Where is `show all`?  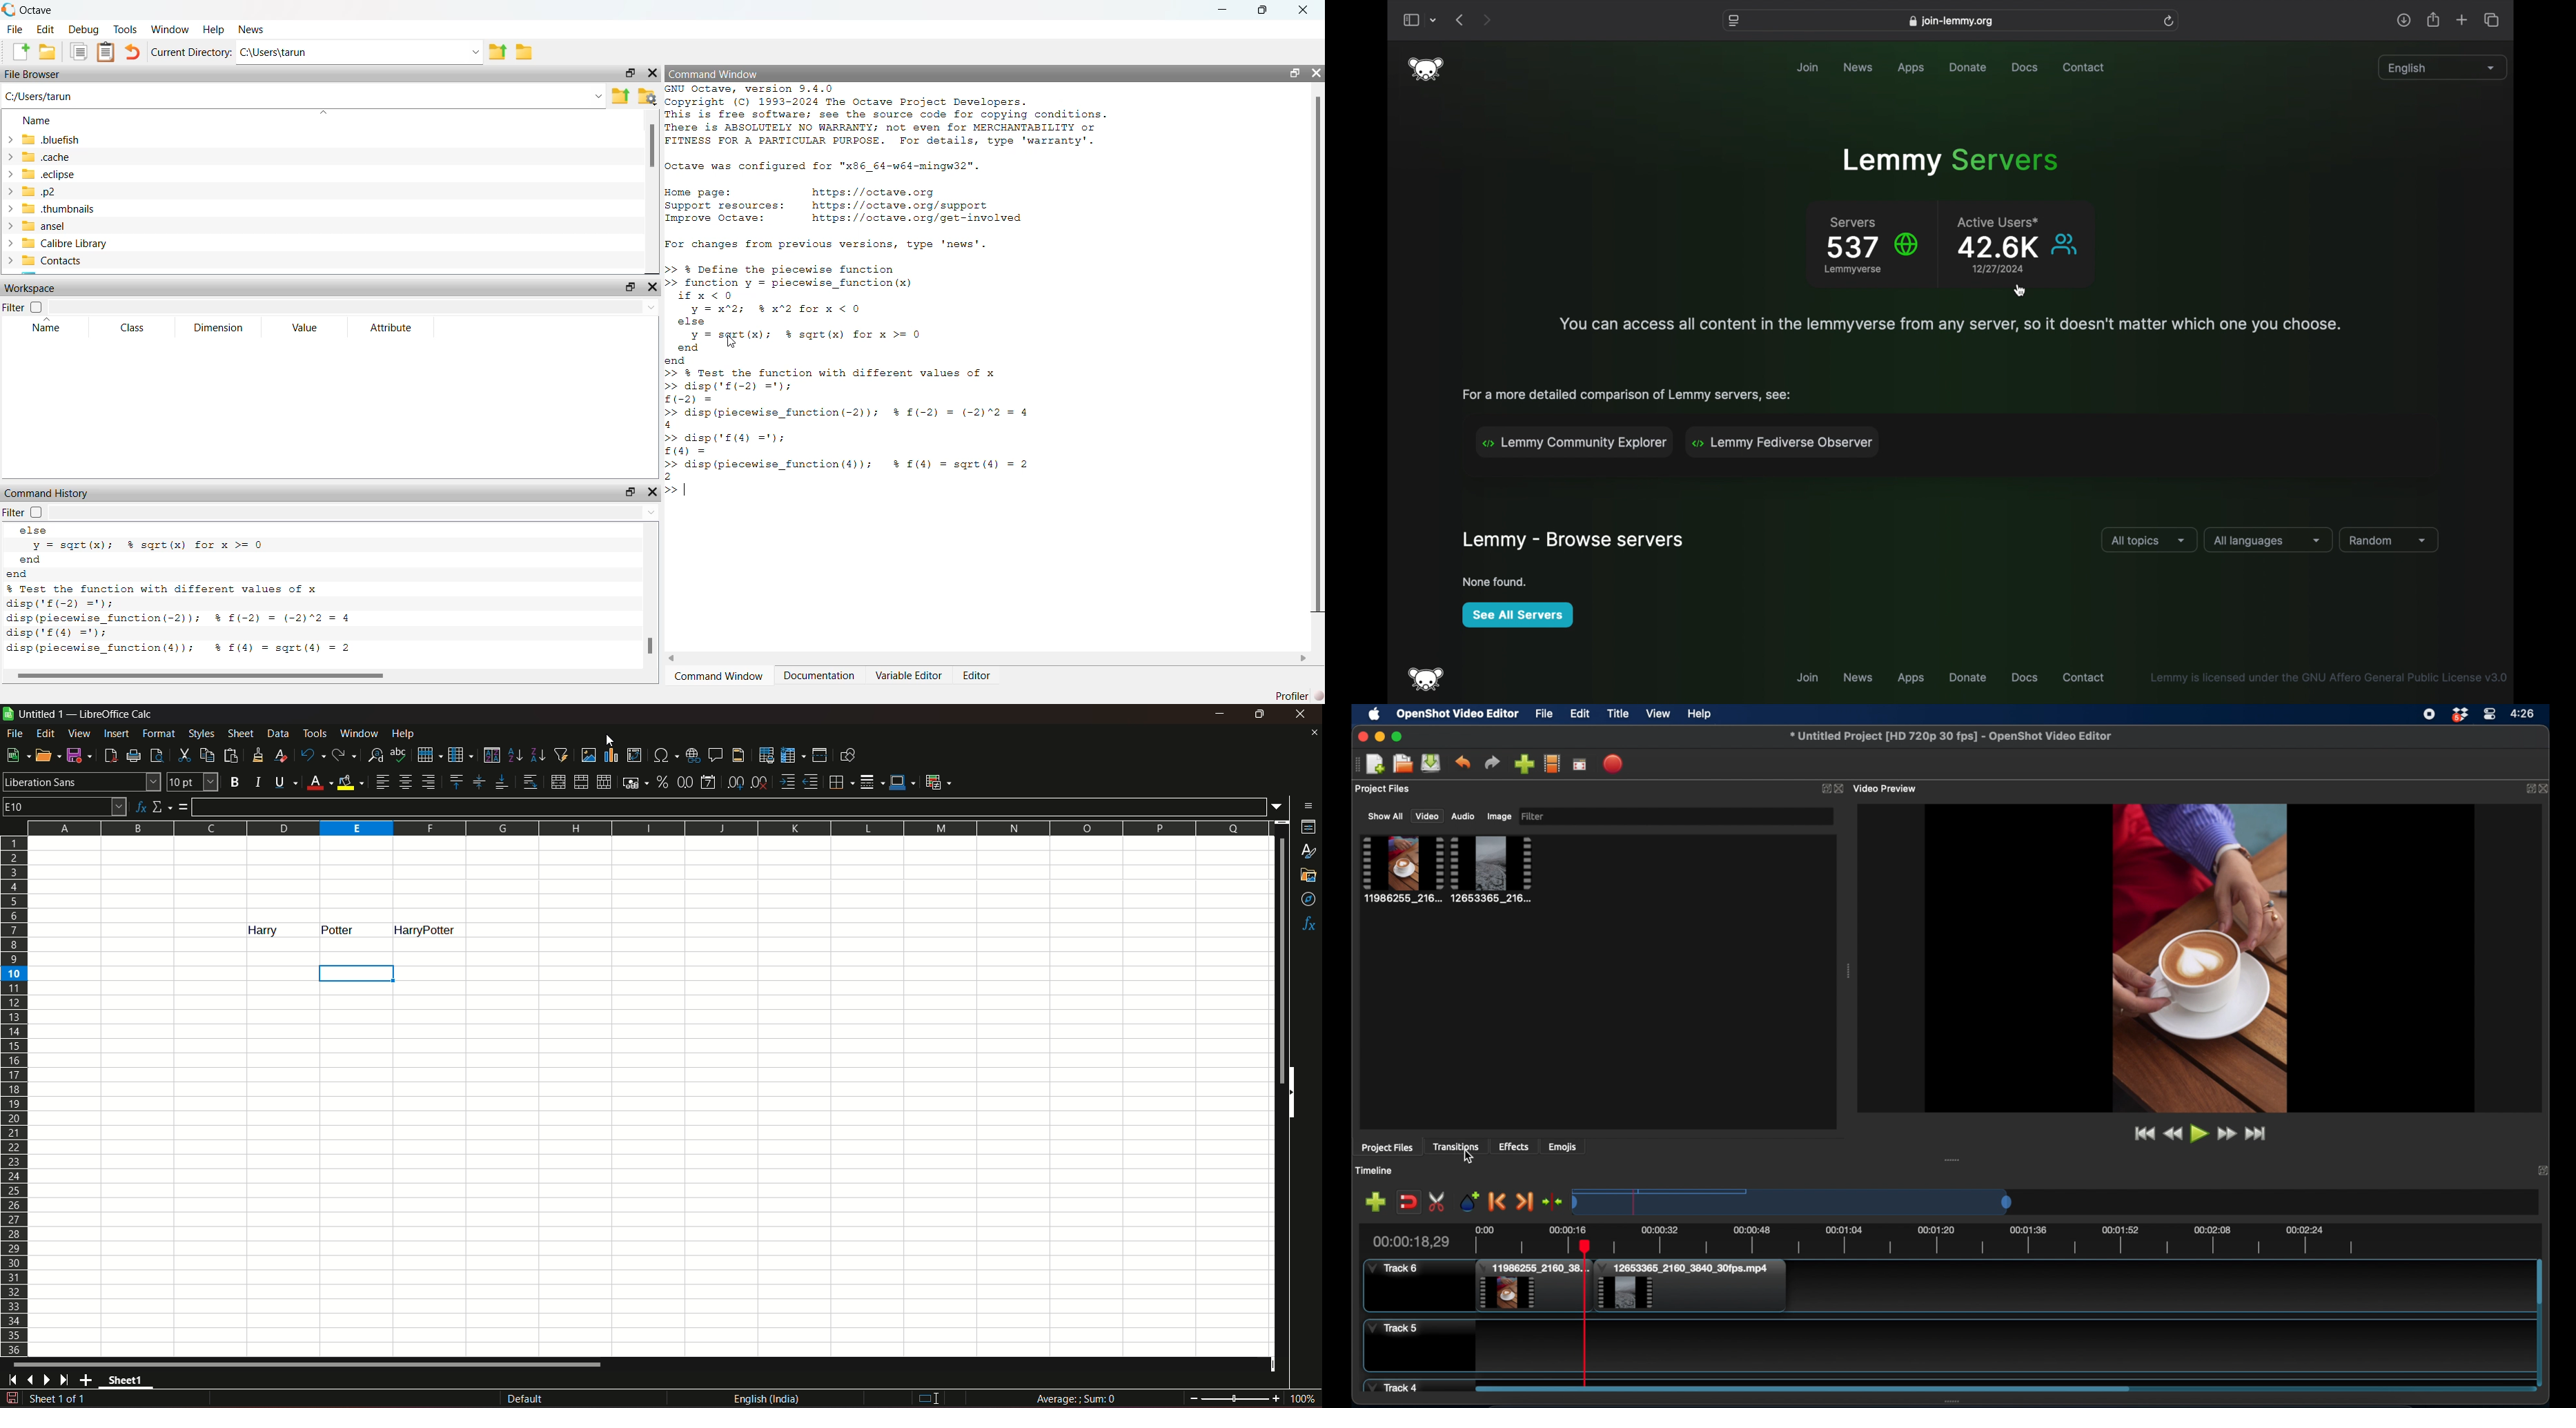
show all is located at coordinates (1385, 816).